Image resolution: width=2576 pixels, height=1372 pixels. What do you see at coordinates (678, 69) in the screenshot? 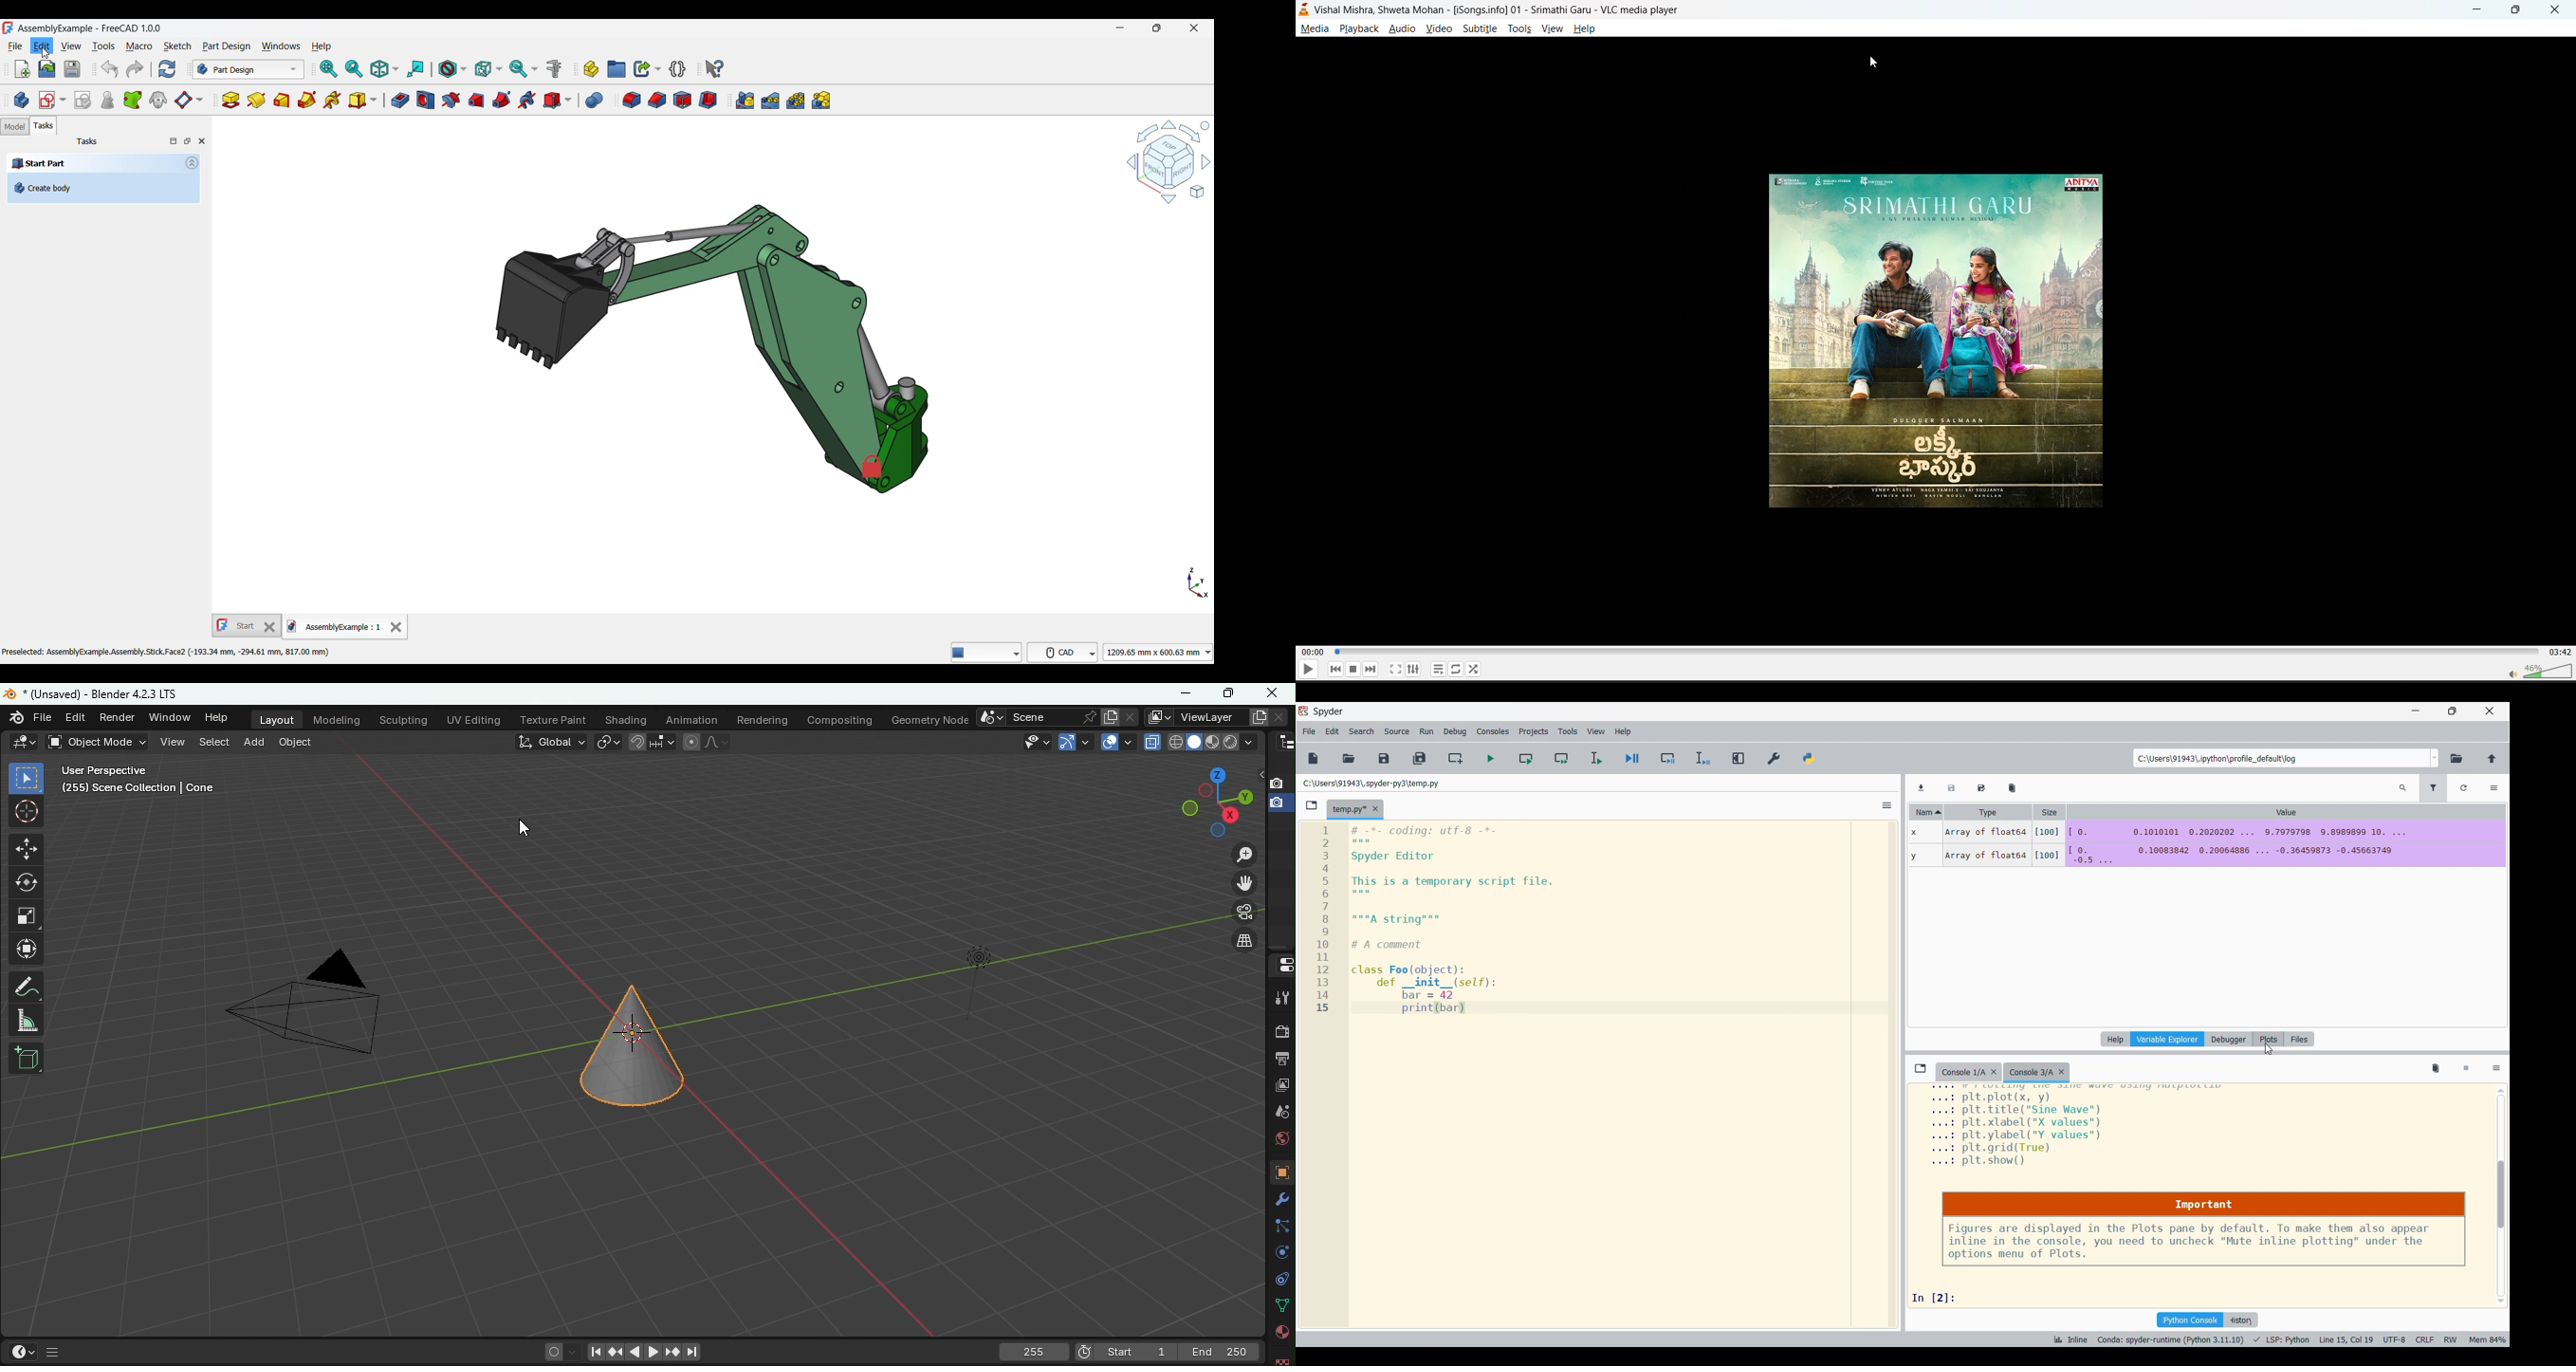
I see `Create a variable set` at bounding box center [678, 69].